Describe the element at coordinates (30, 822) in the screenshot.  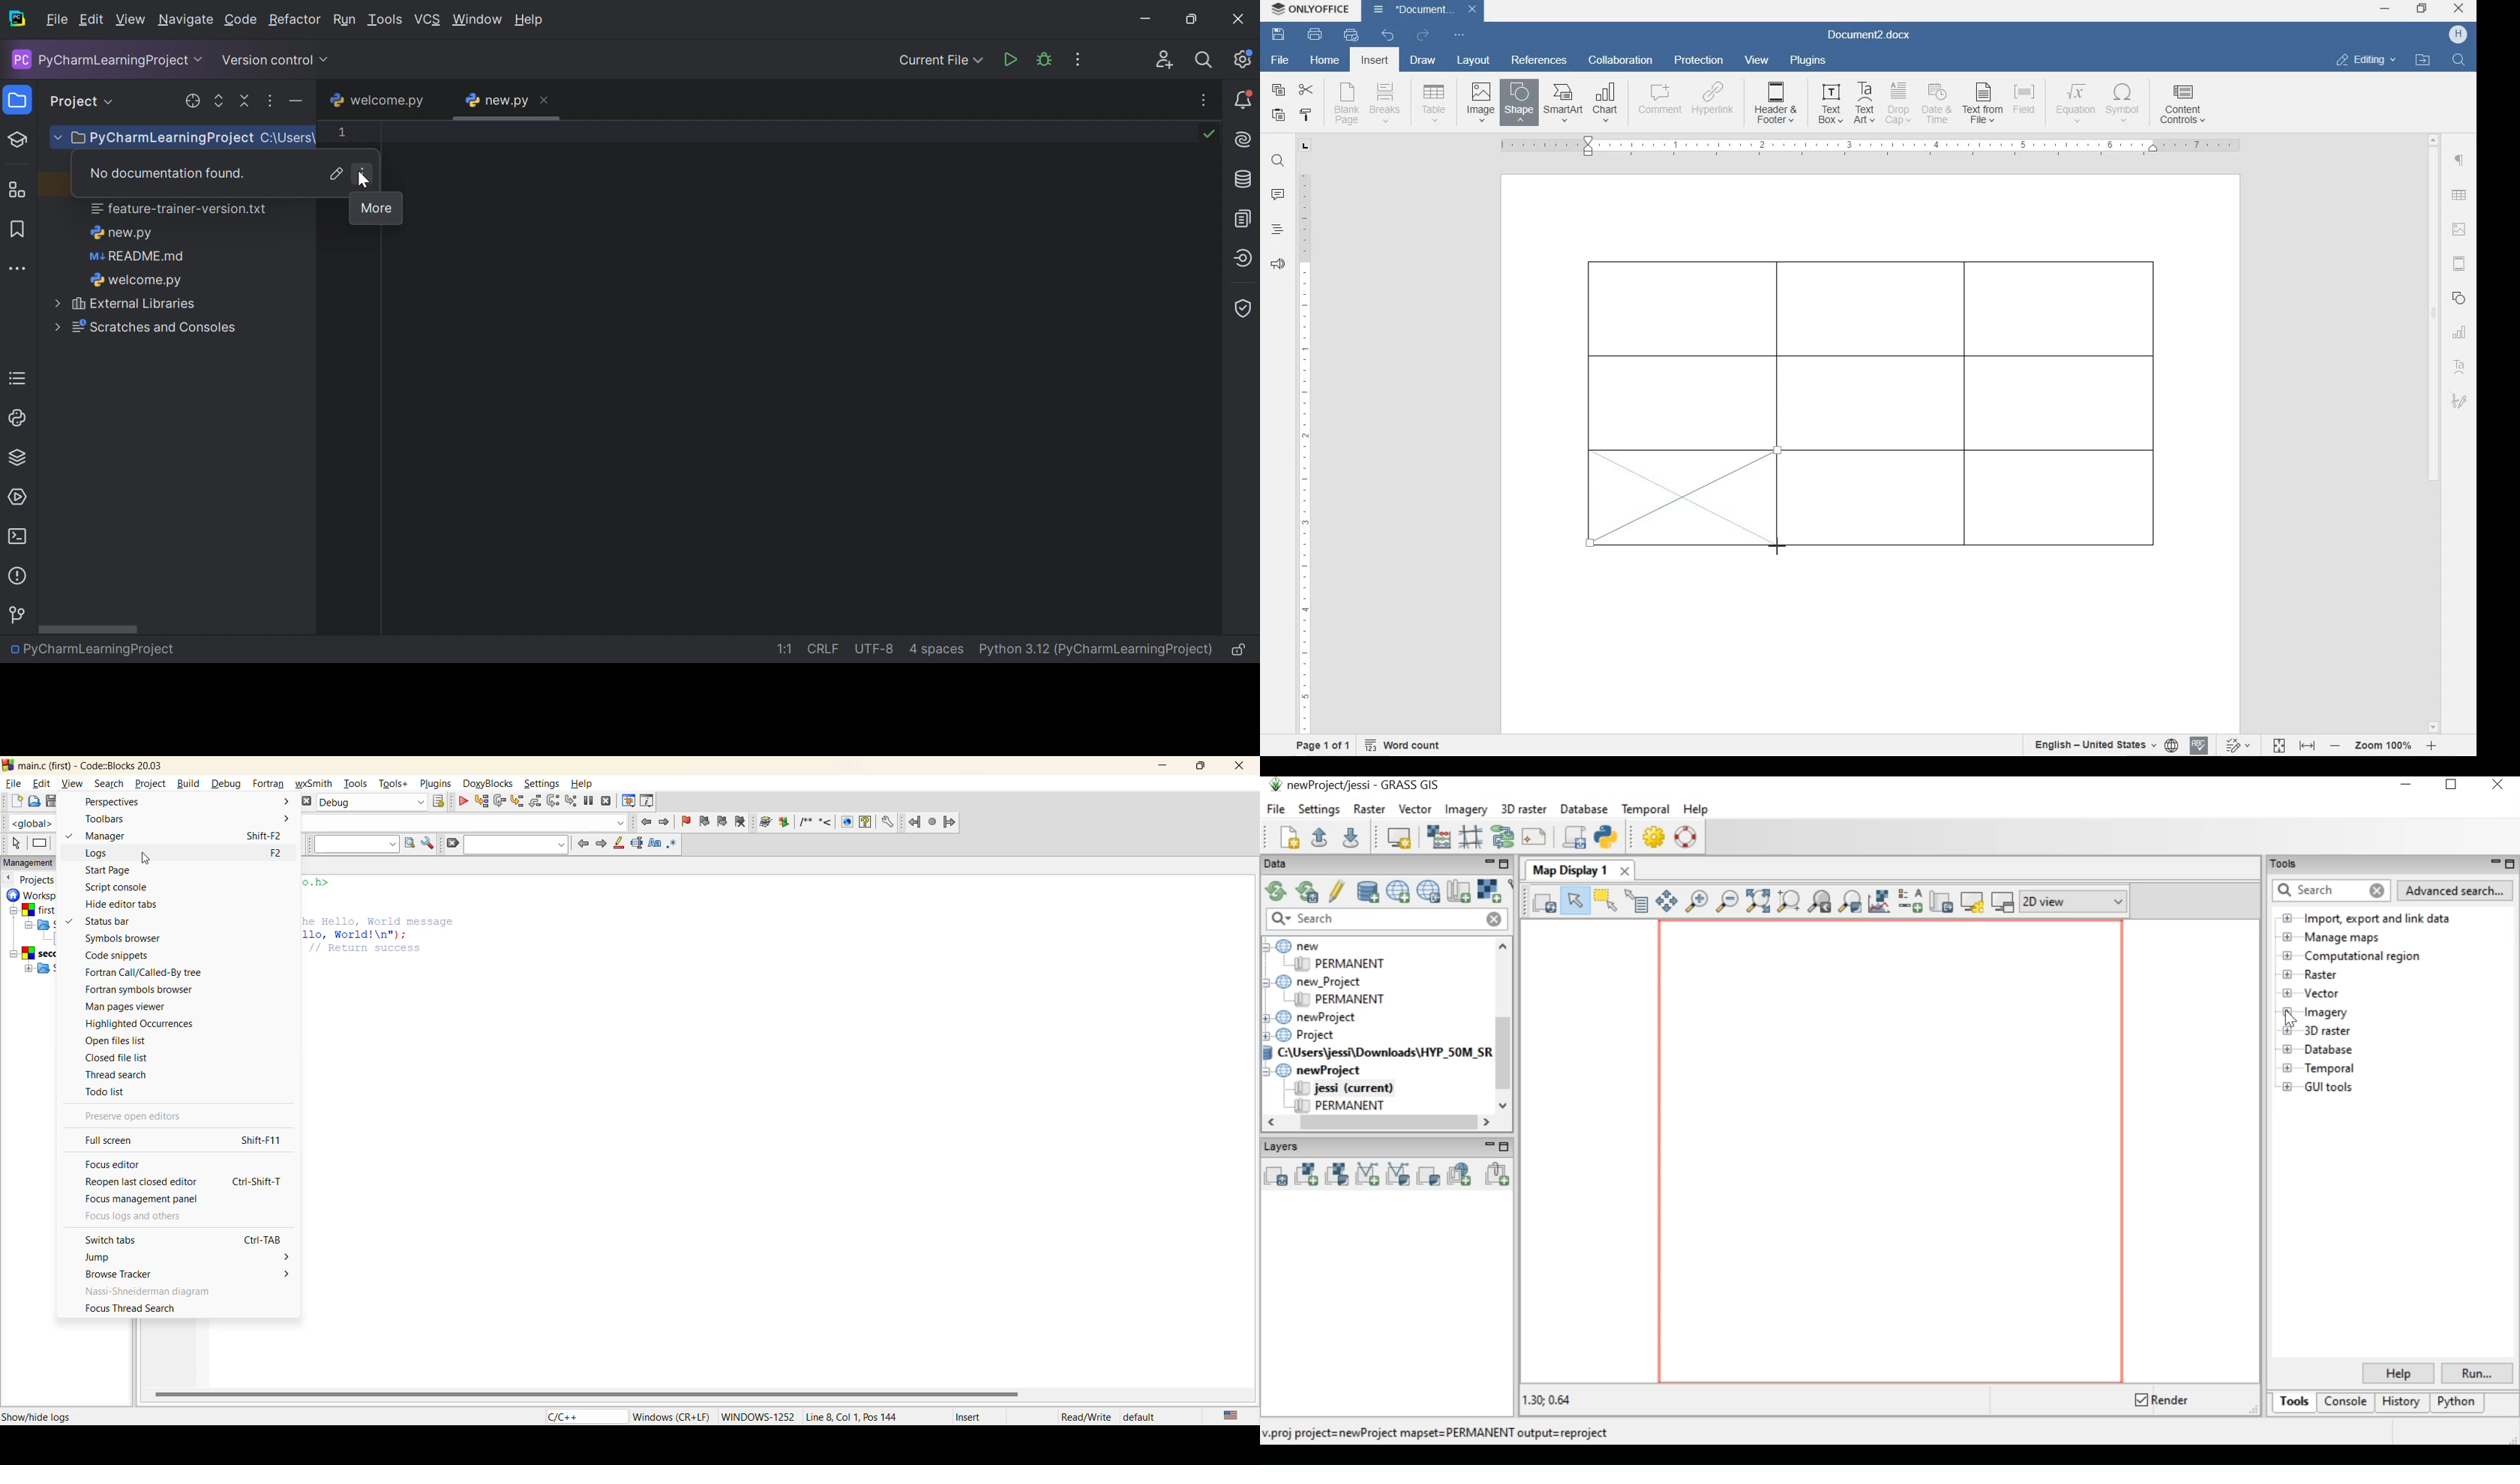
I see `<global>` at that location.